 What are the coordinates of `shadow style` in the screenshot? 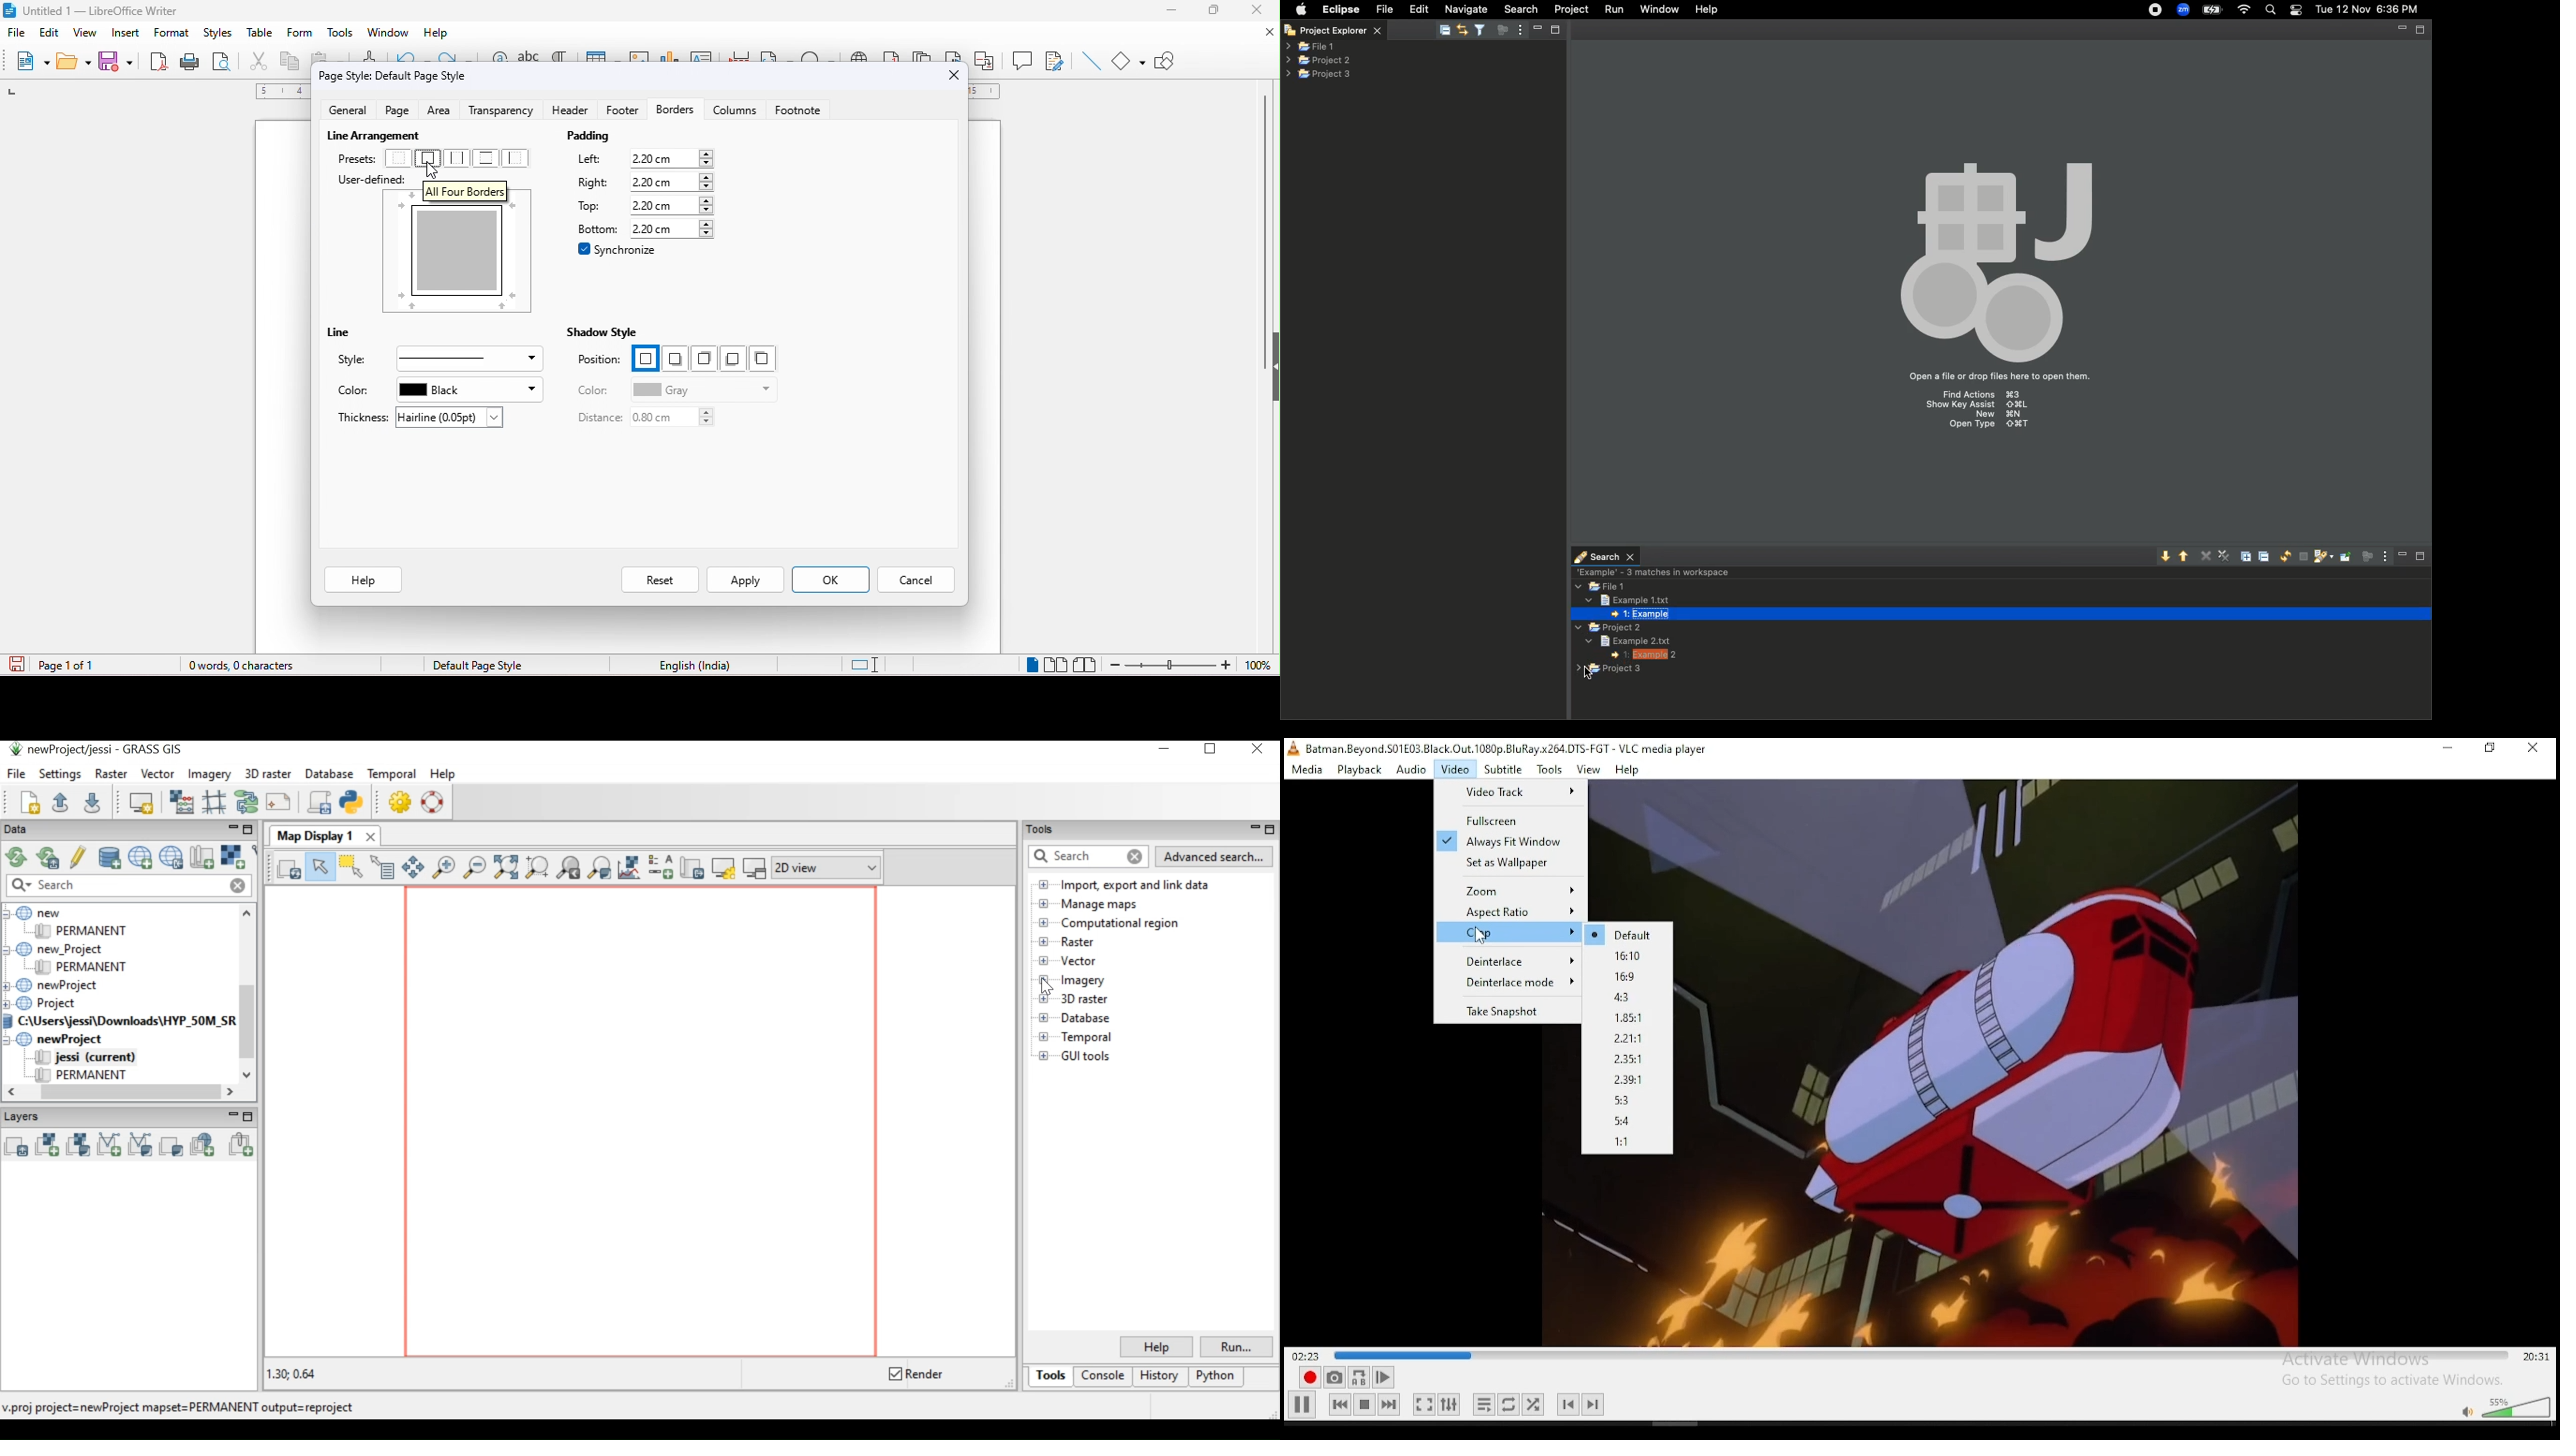 It's located at (603, 333).